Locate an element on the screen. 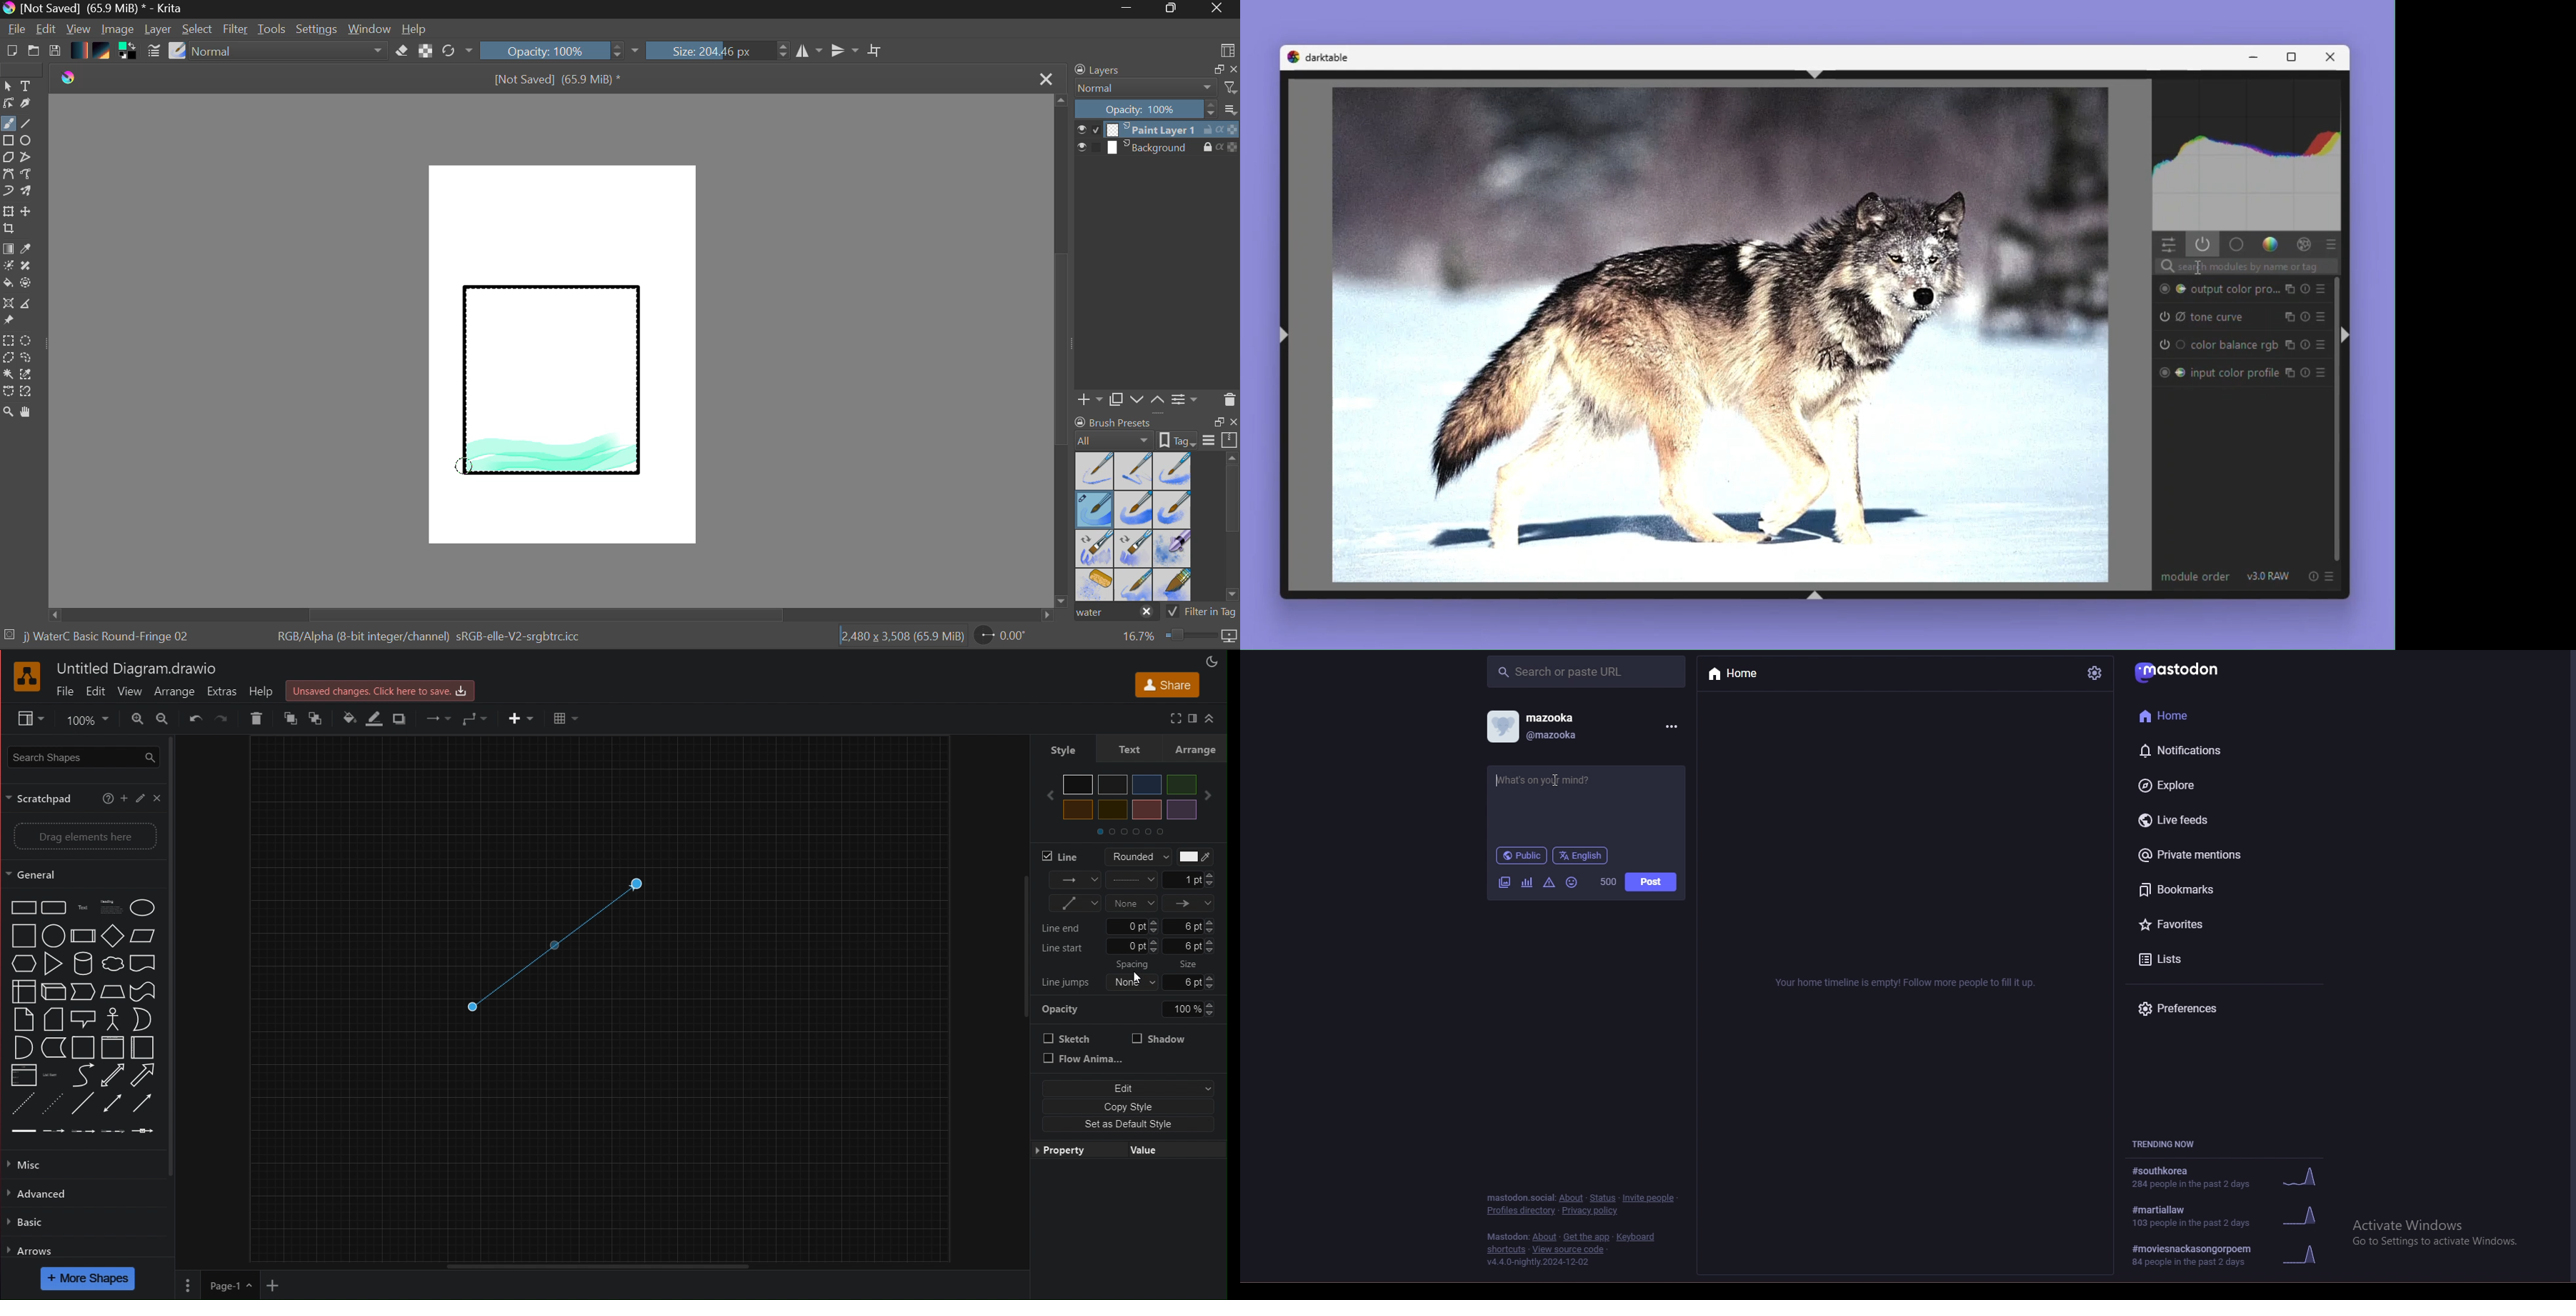 This screenshot has width=2576, height=1316. reset option is located at coordinates (2310, 576).